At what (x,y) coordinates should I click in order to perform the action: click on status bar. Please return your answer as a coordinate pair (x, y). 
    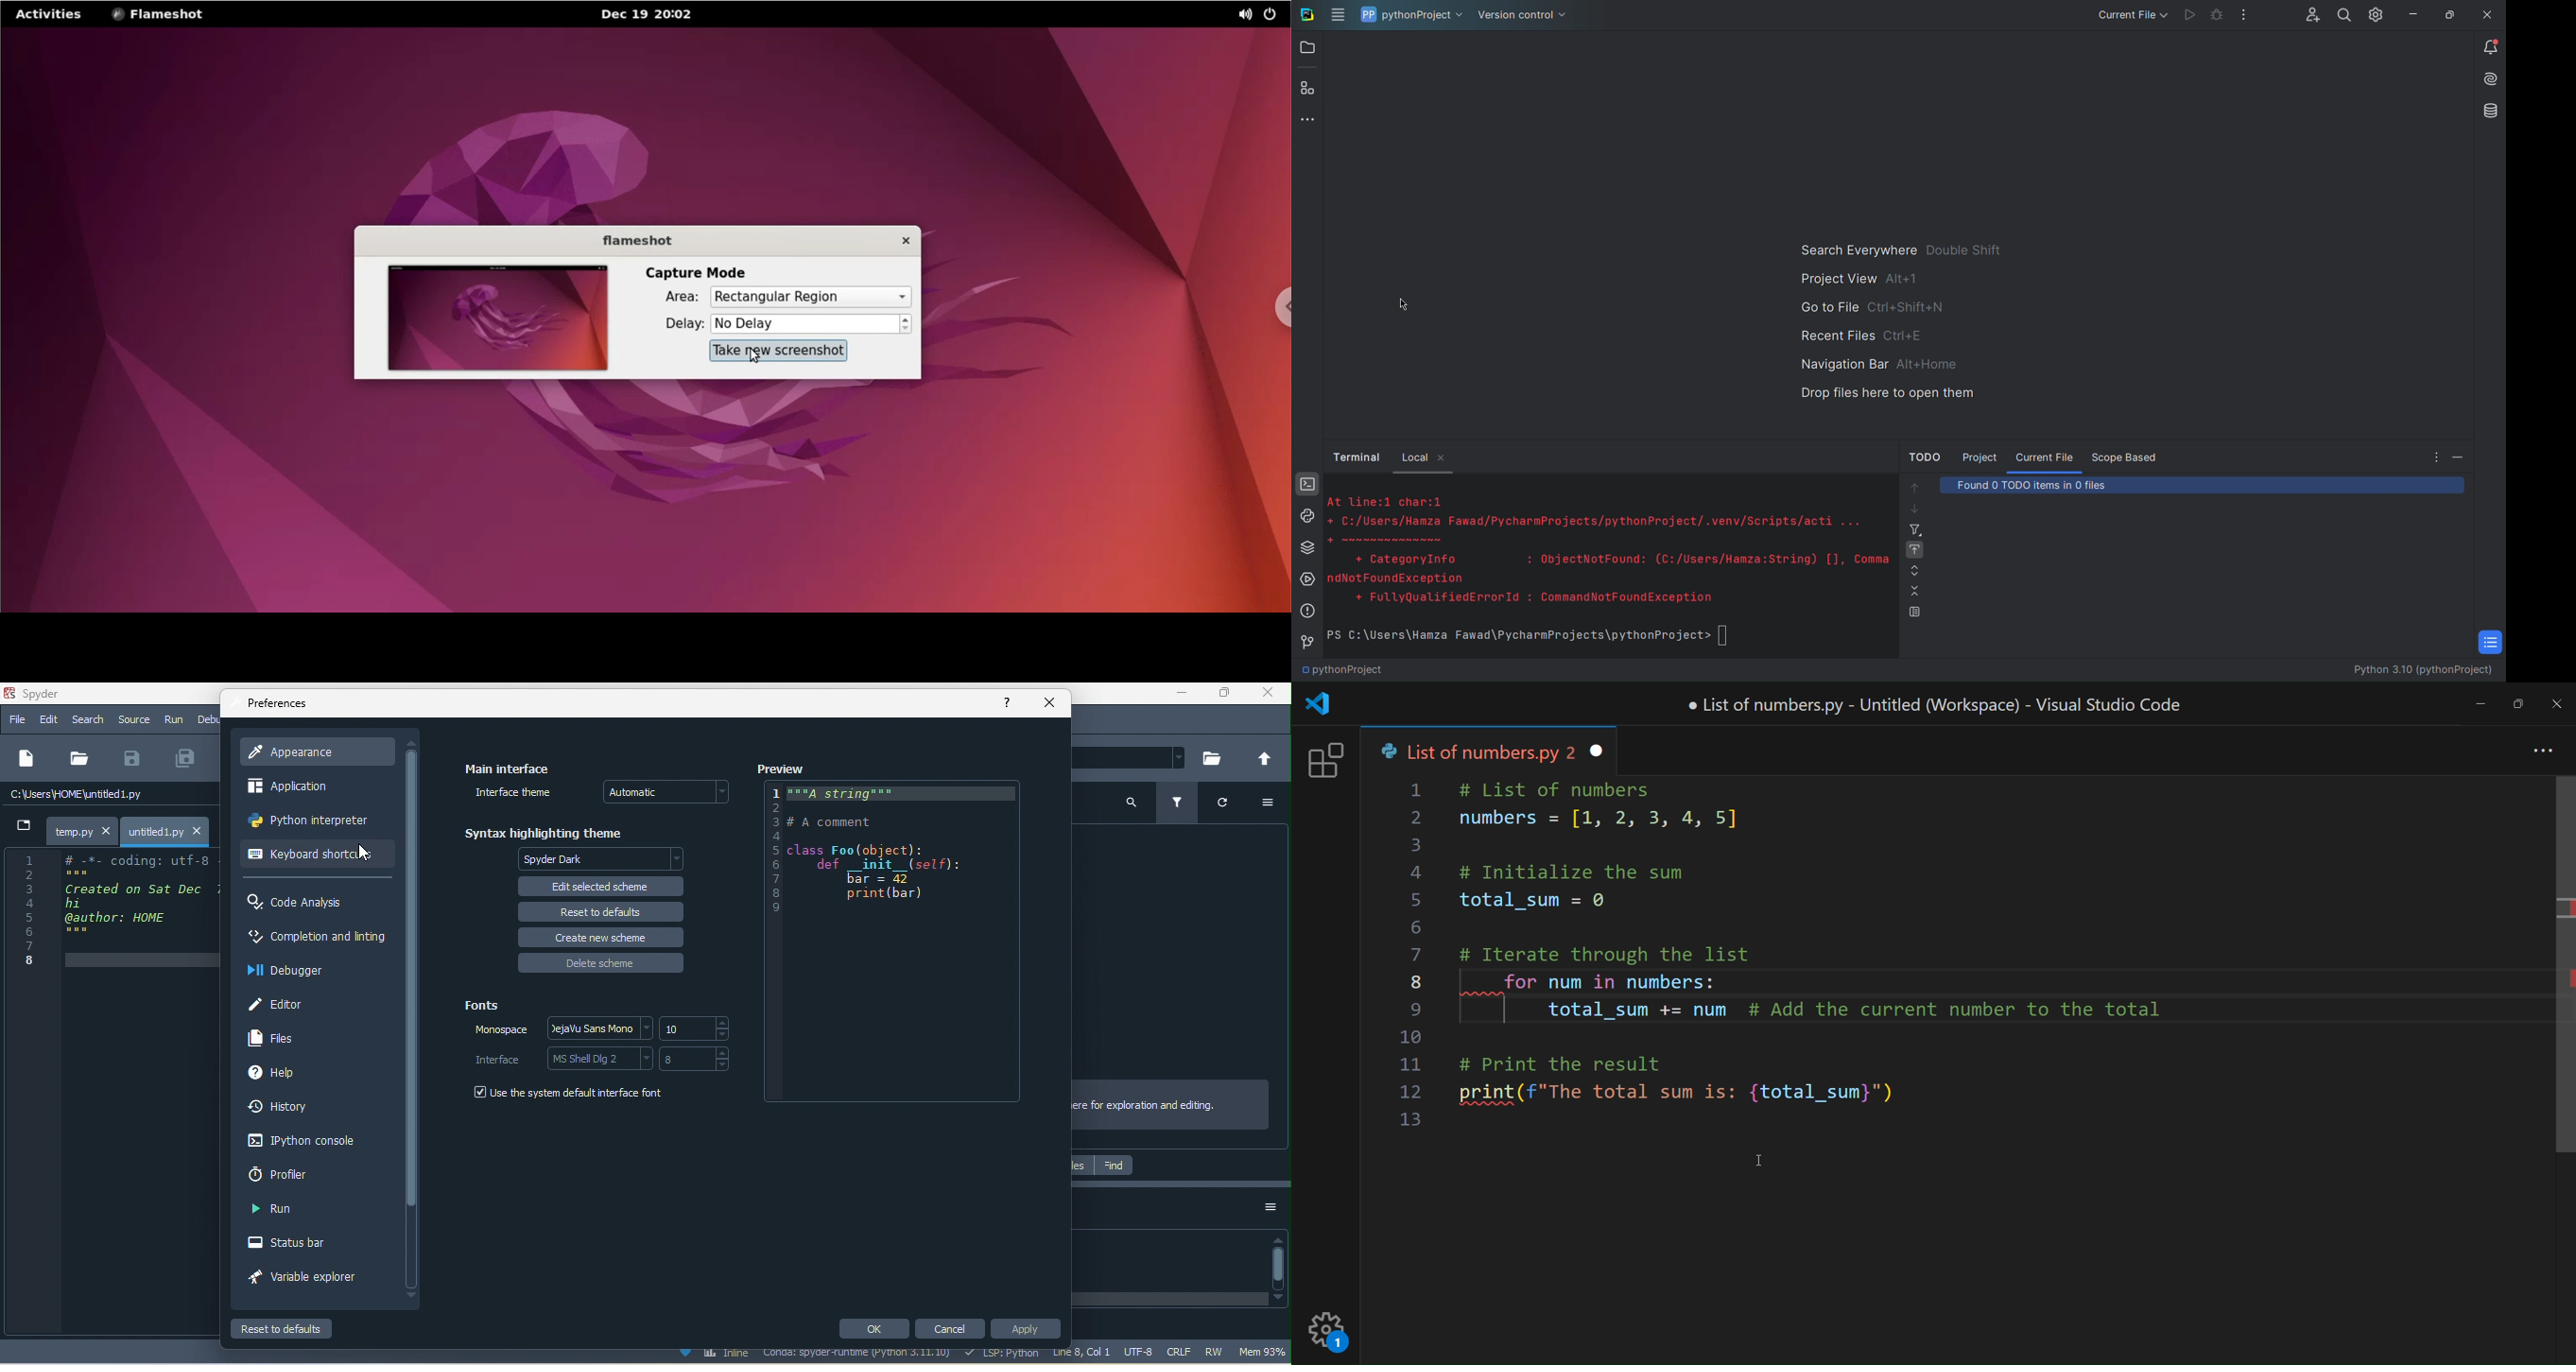
    Looking at the image, I should click on (293, 1240).